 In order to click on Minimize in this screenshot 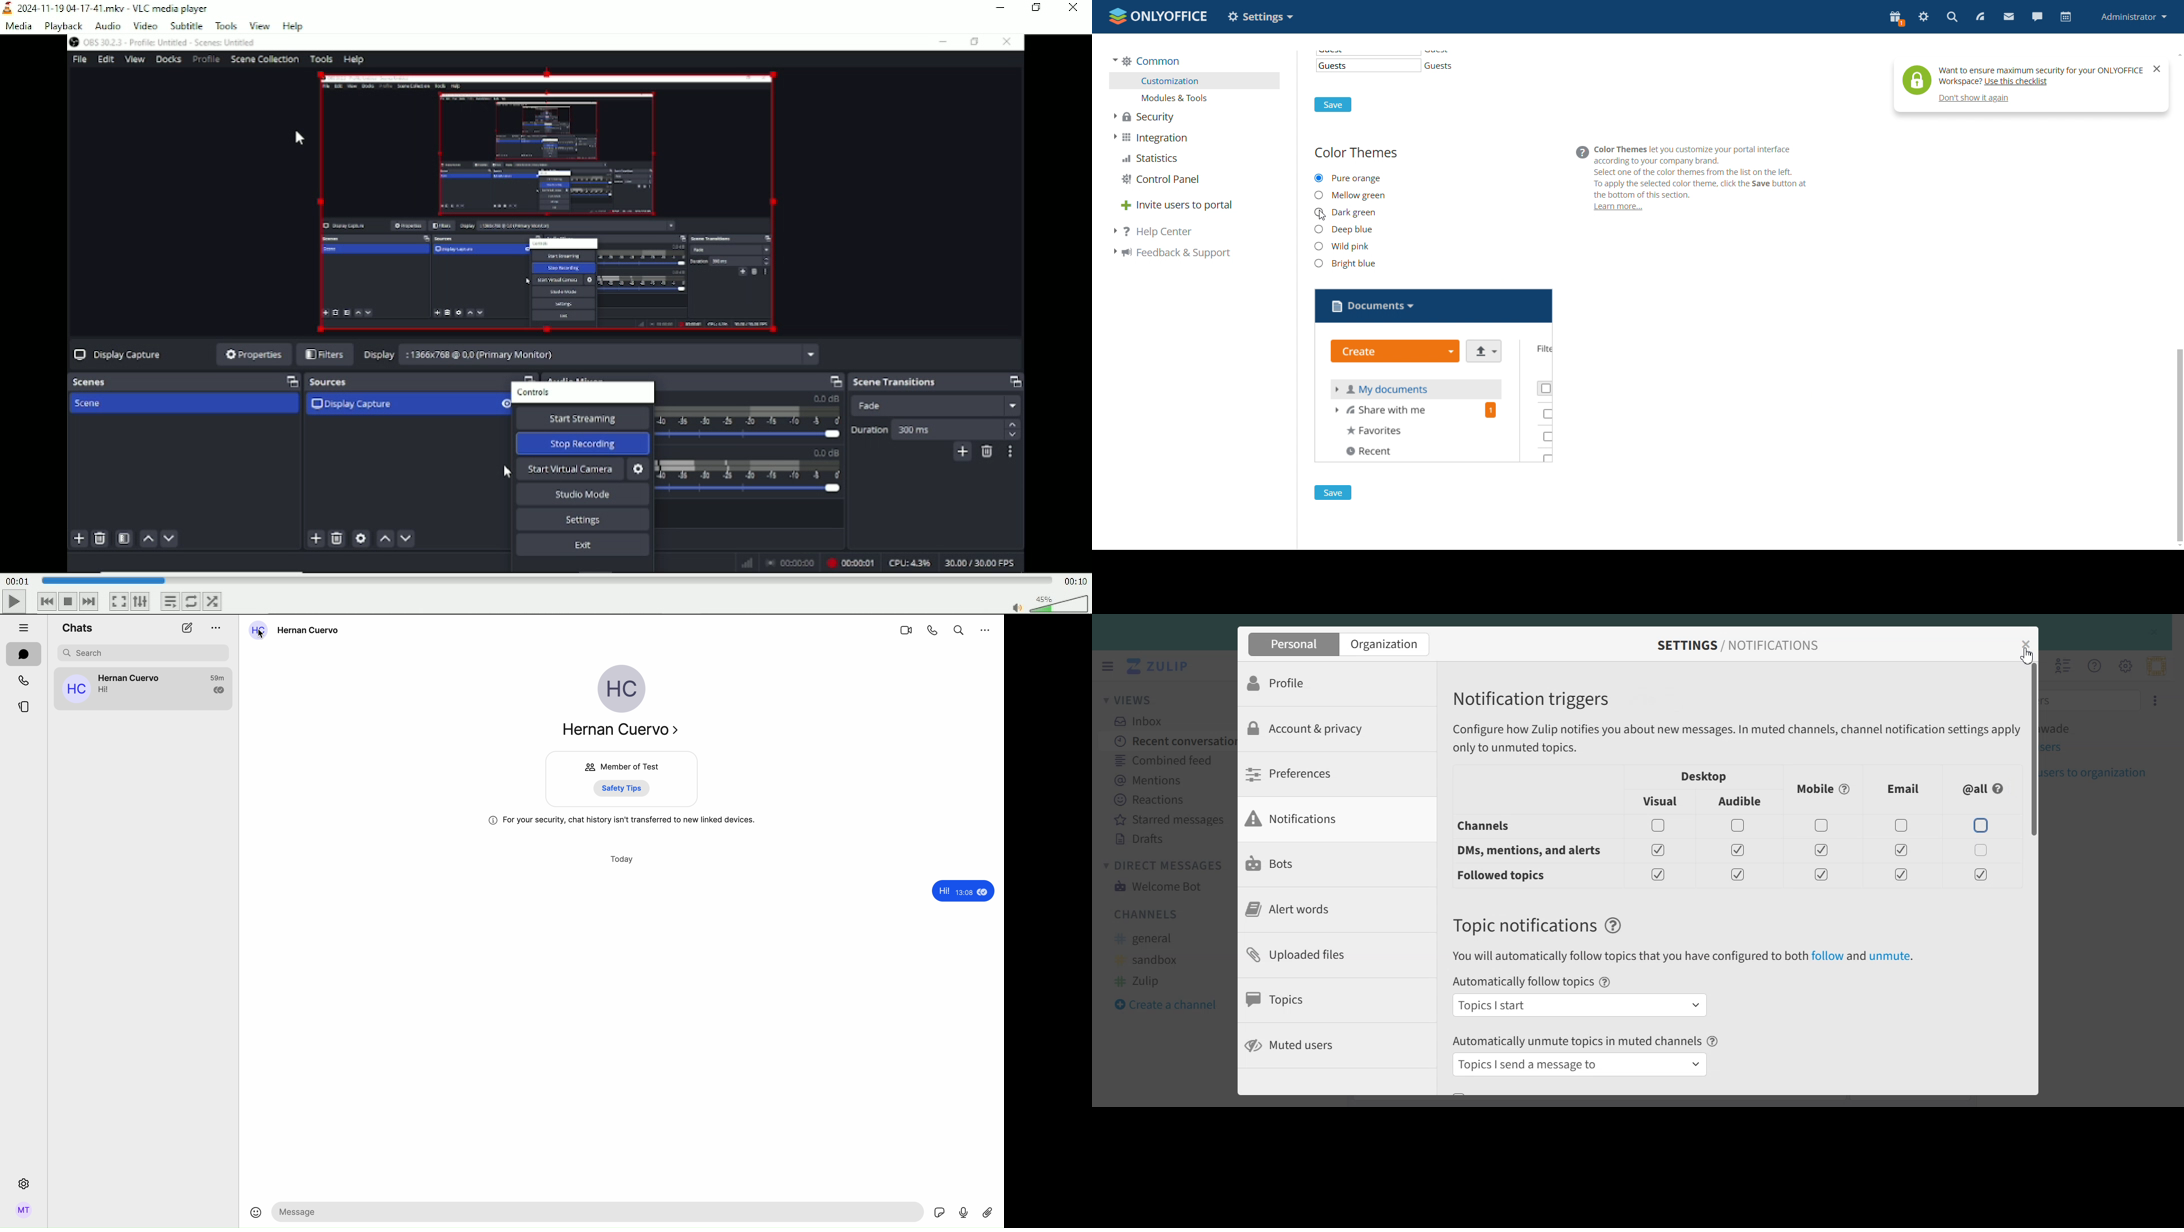, I will do `click(1001, 7)`.